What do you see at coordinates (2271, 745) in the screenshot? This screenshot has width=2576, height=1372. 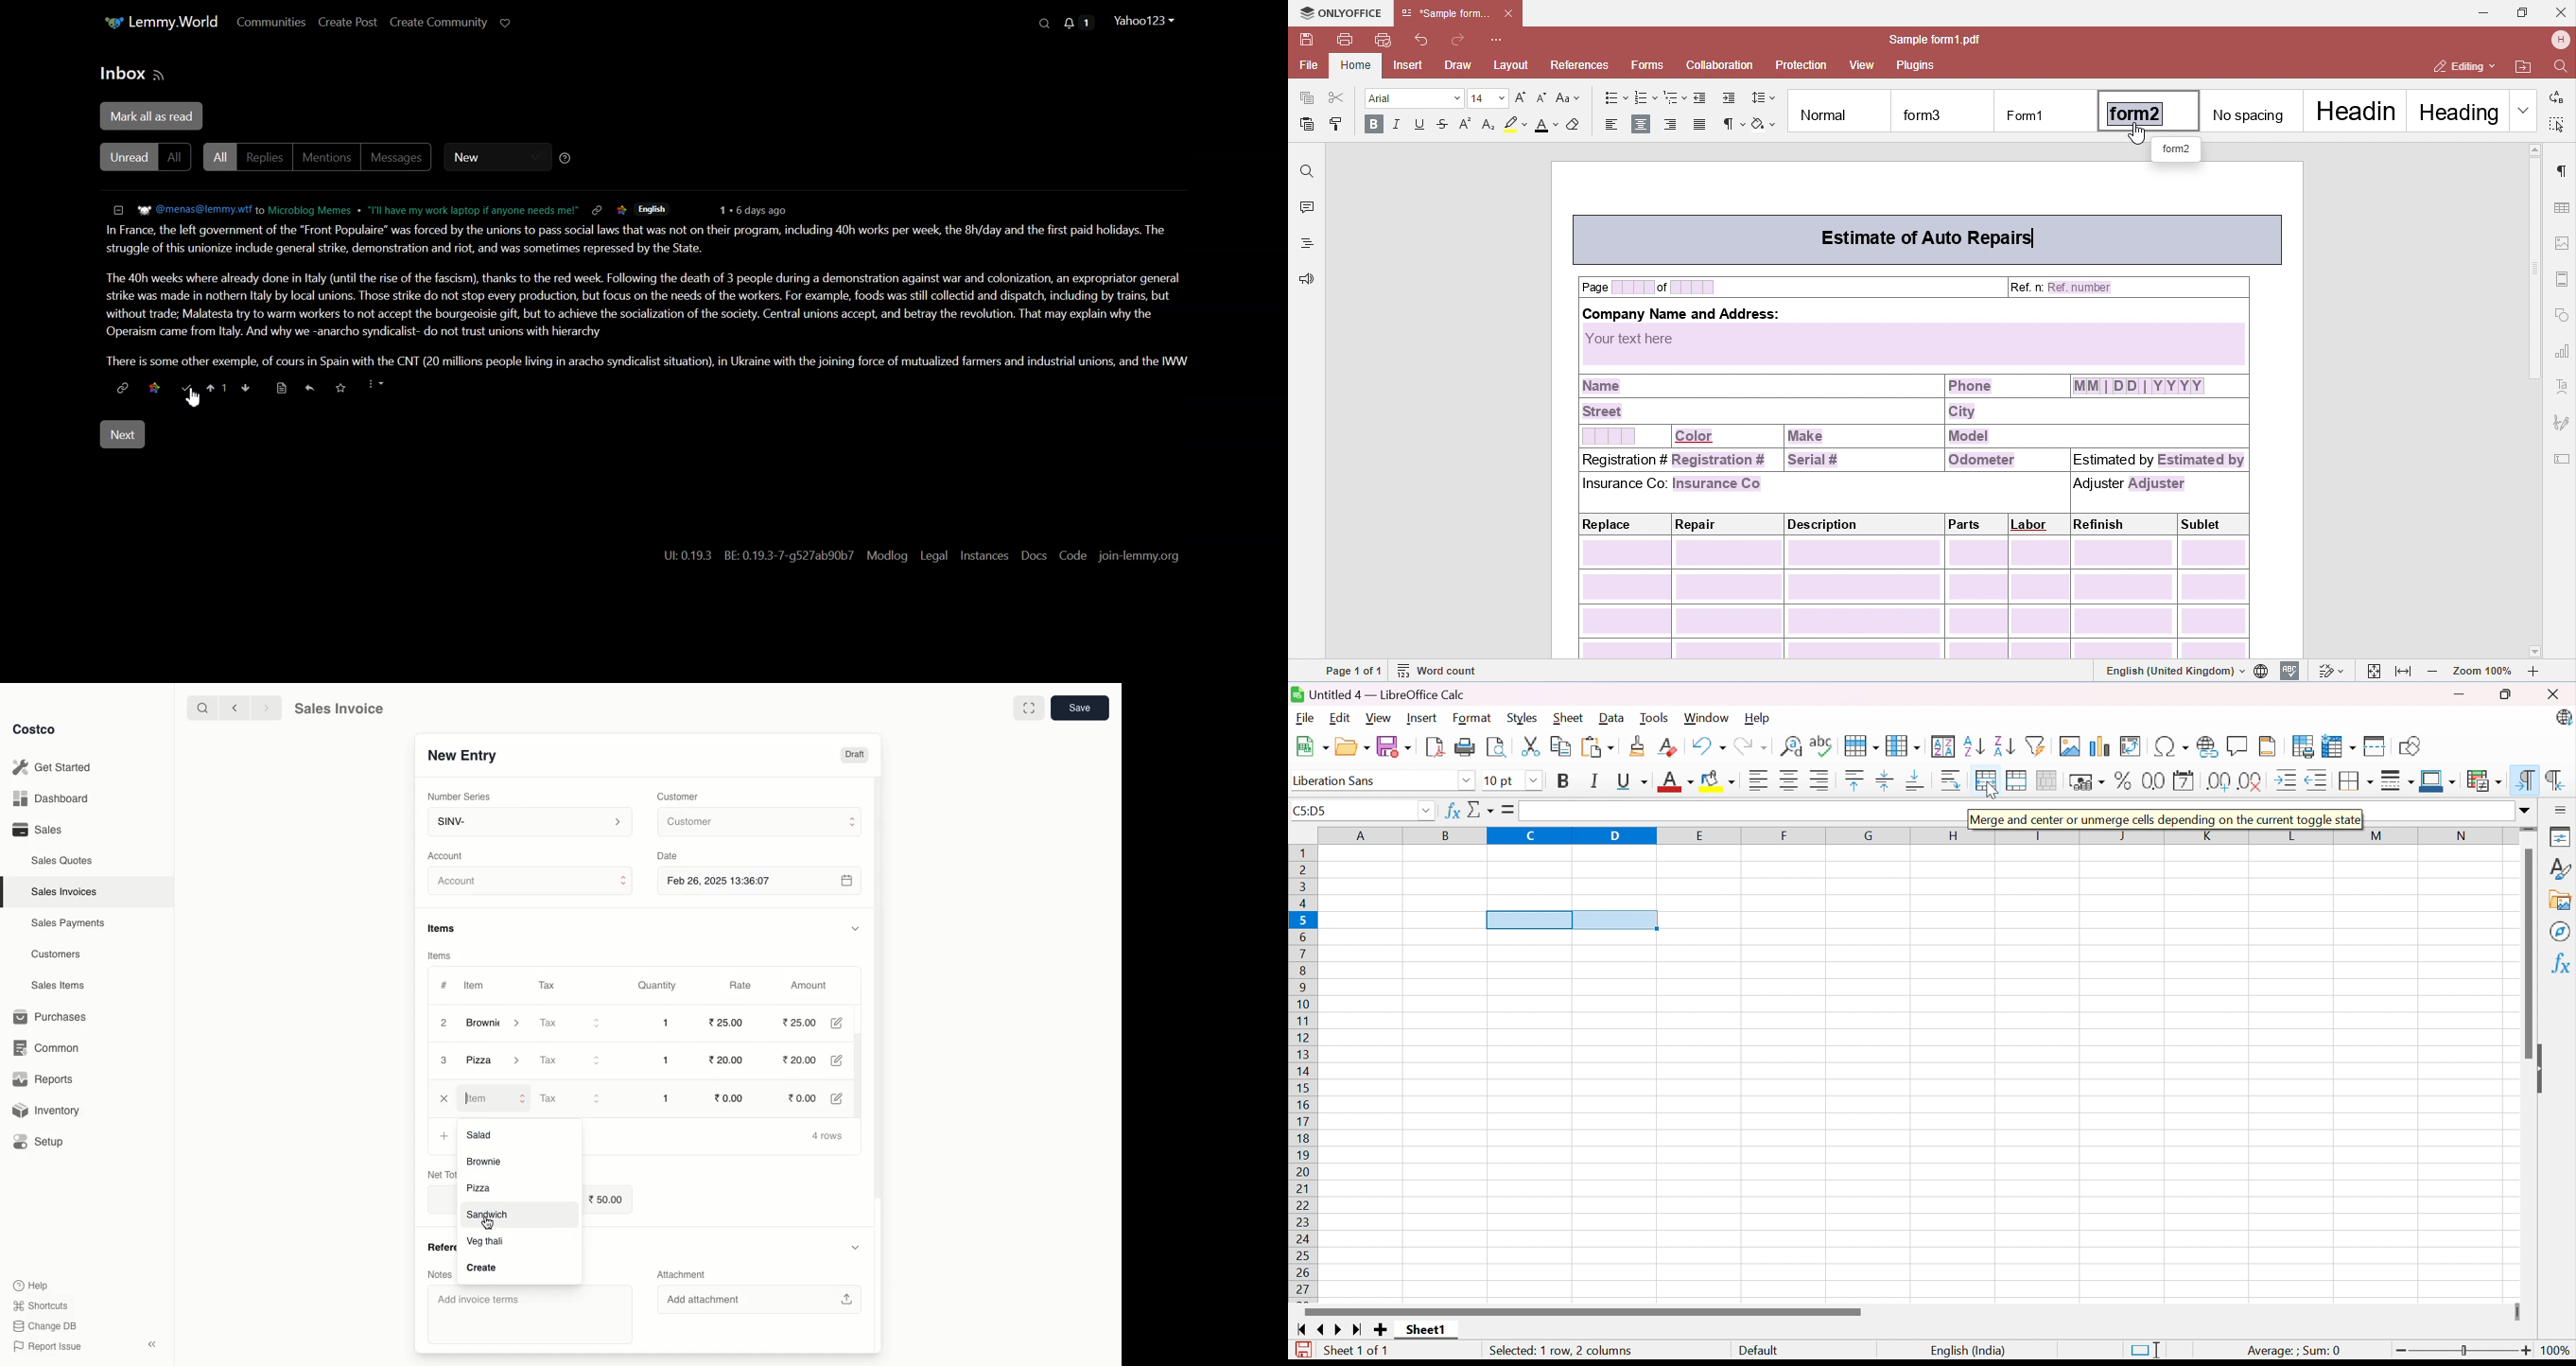 I see `Headers and Footers` at bounding box center [2271, 745].